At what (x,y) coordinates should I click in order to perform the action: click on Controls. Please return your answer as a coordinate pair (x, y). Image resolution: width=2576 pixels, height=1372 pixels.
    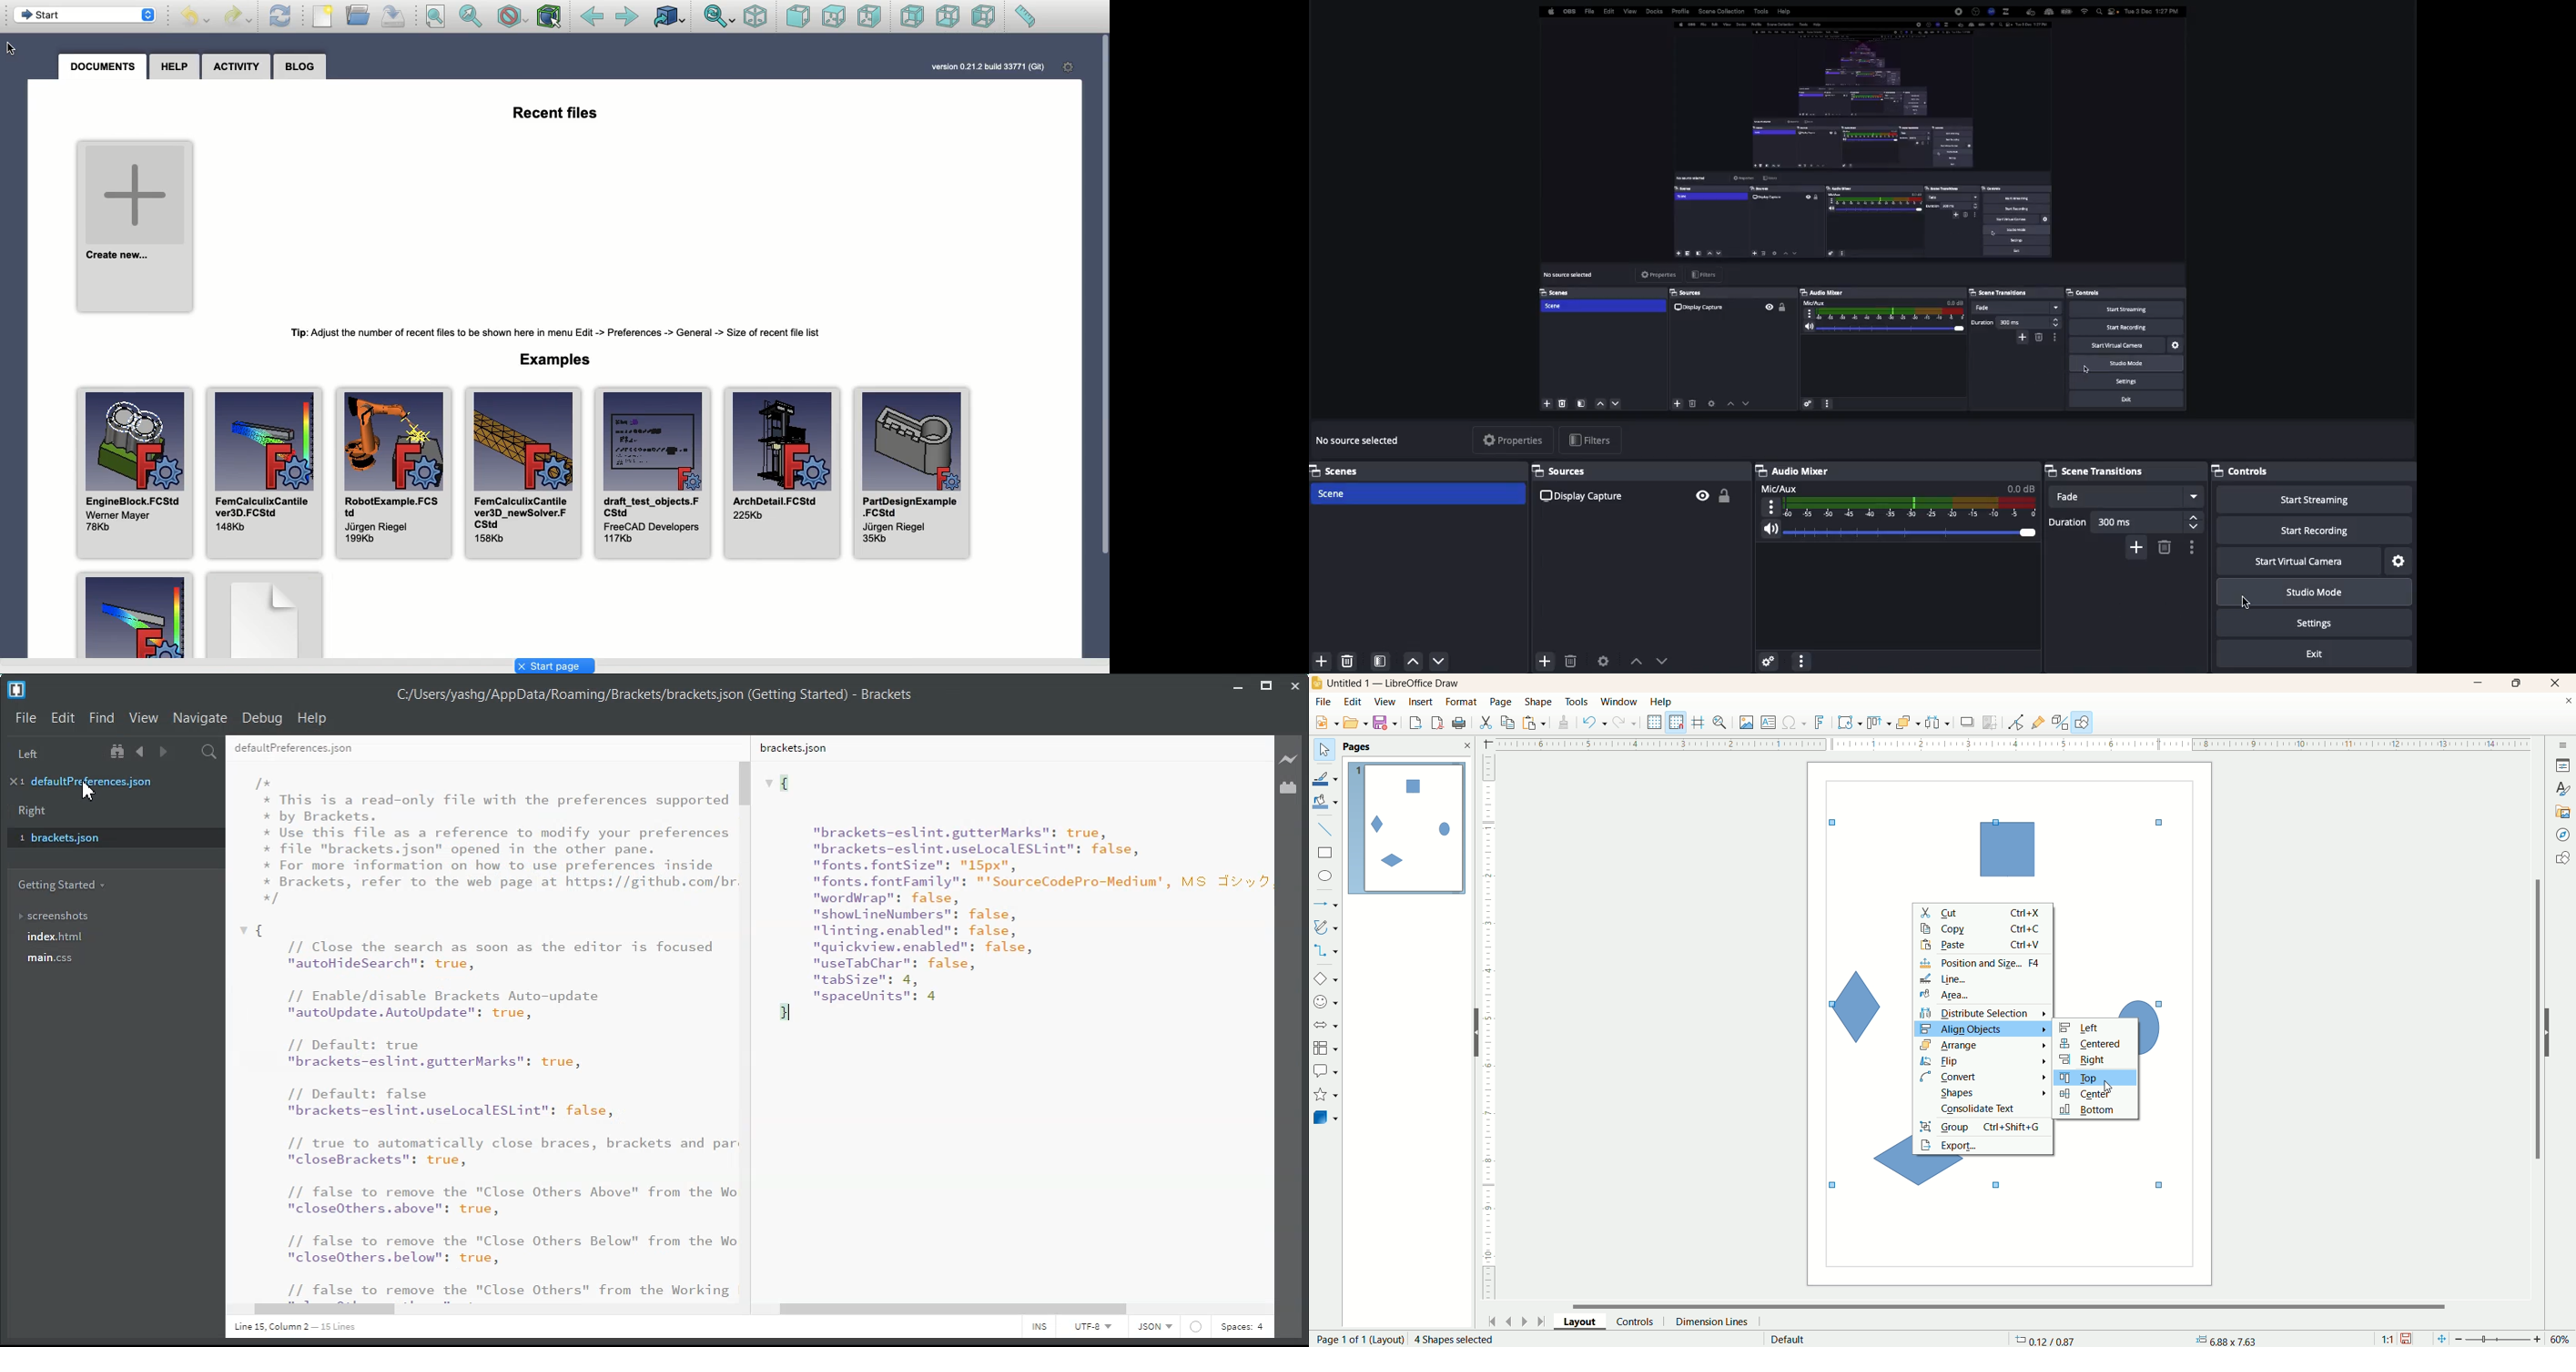
    Looking at the image, I should click on (2314, 471).